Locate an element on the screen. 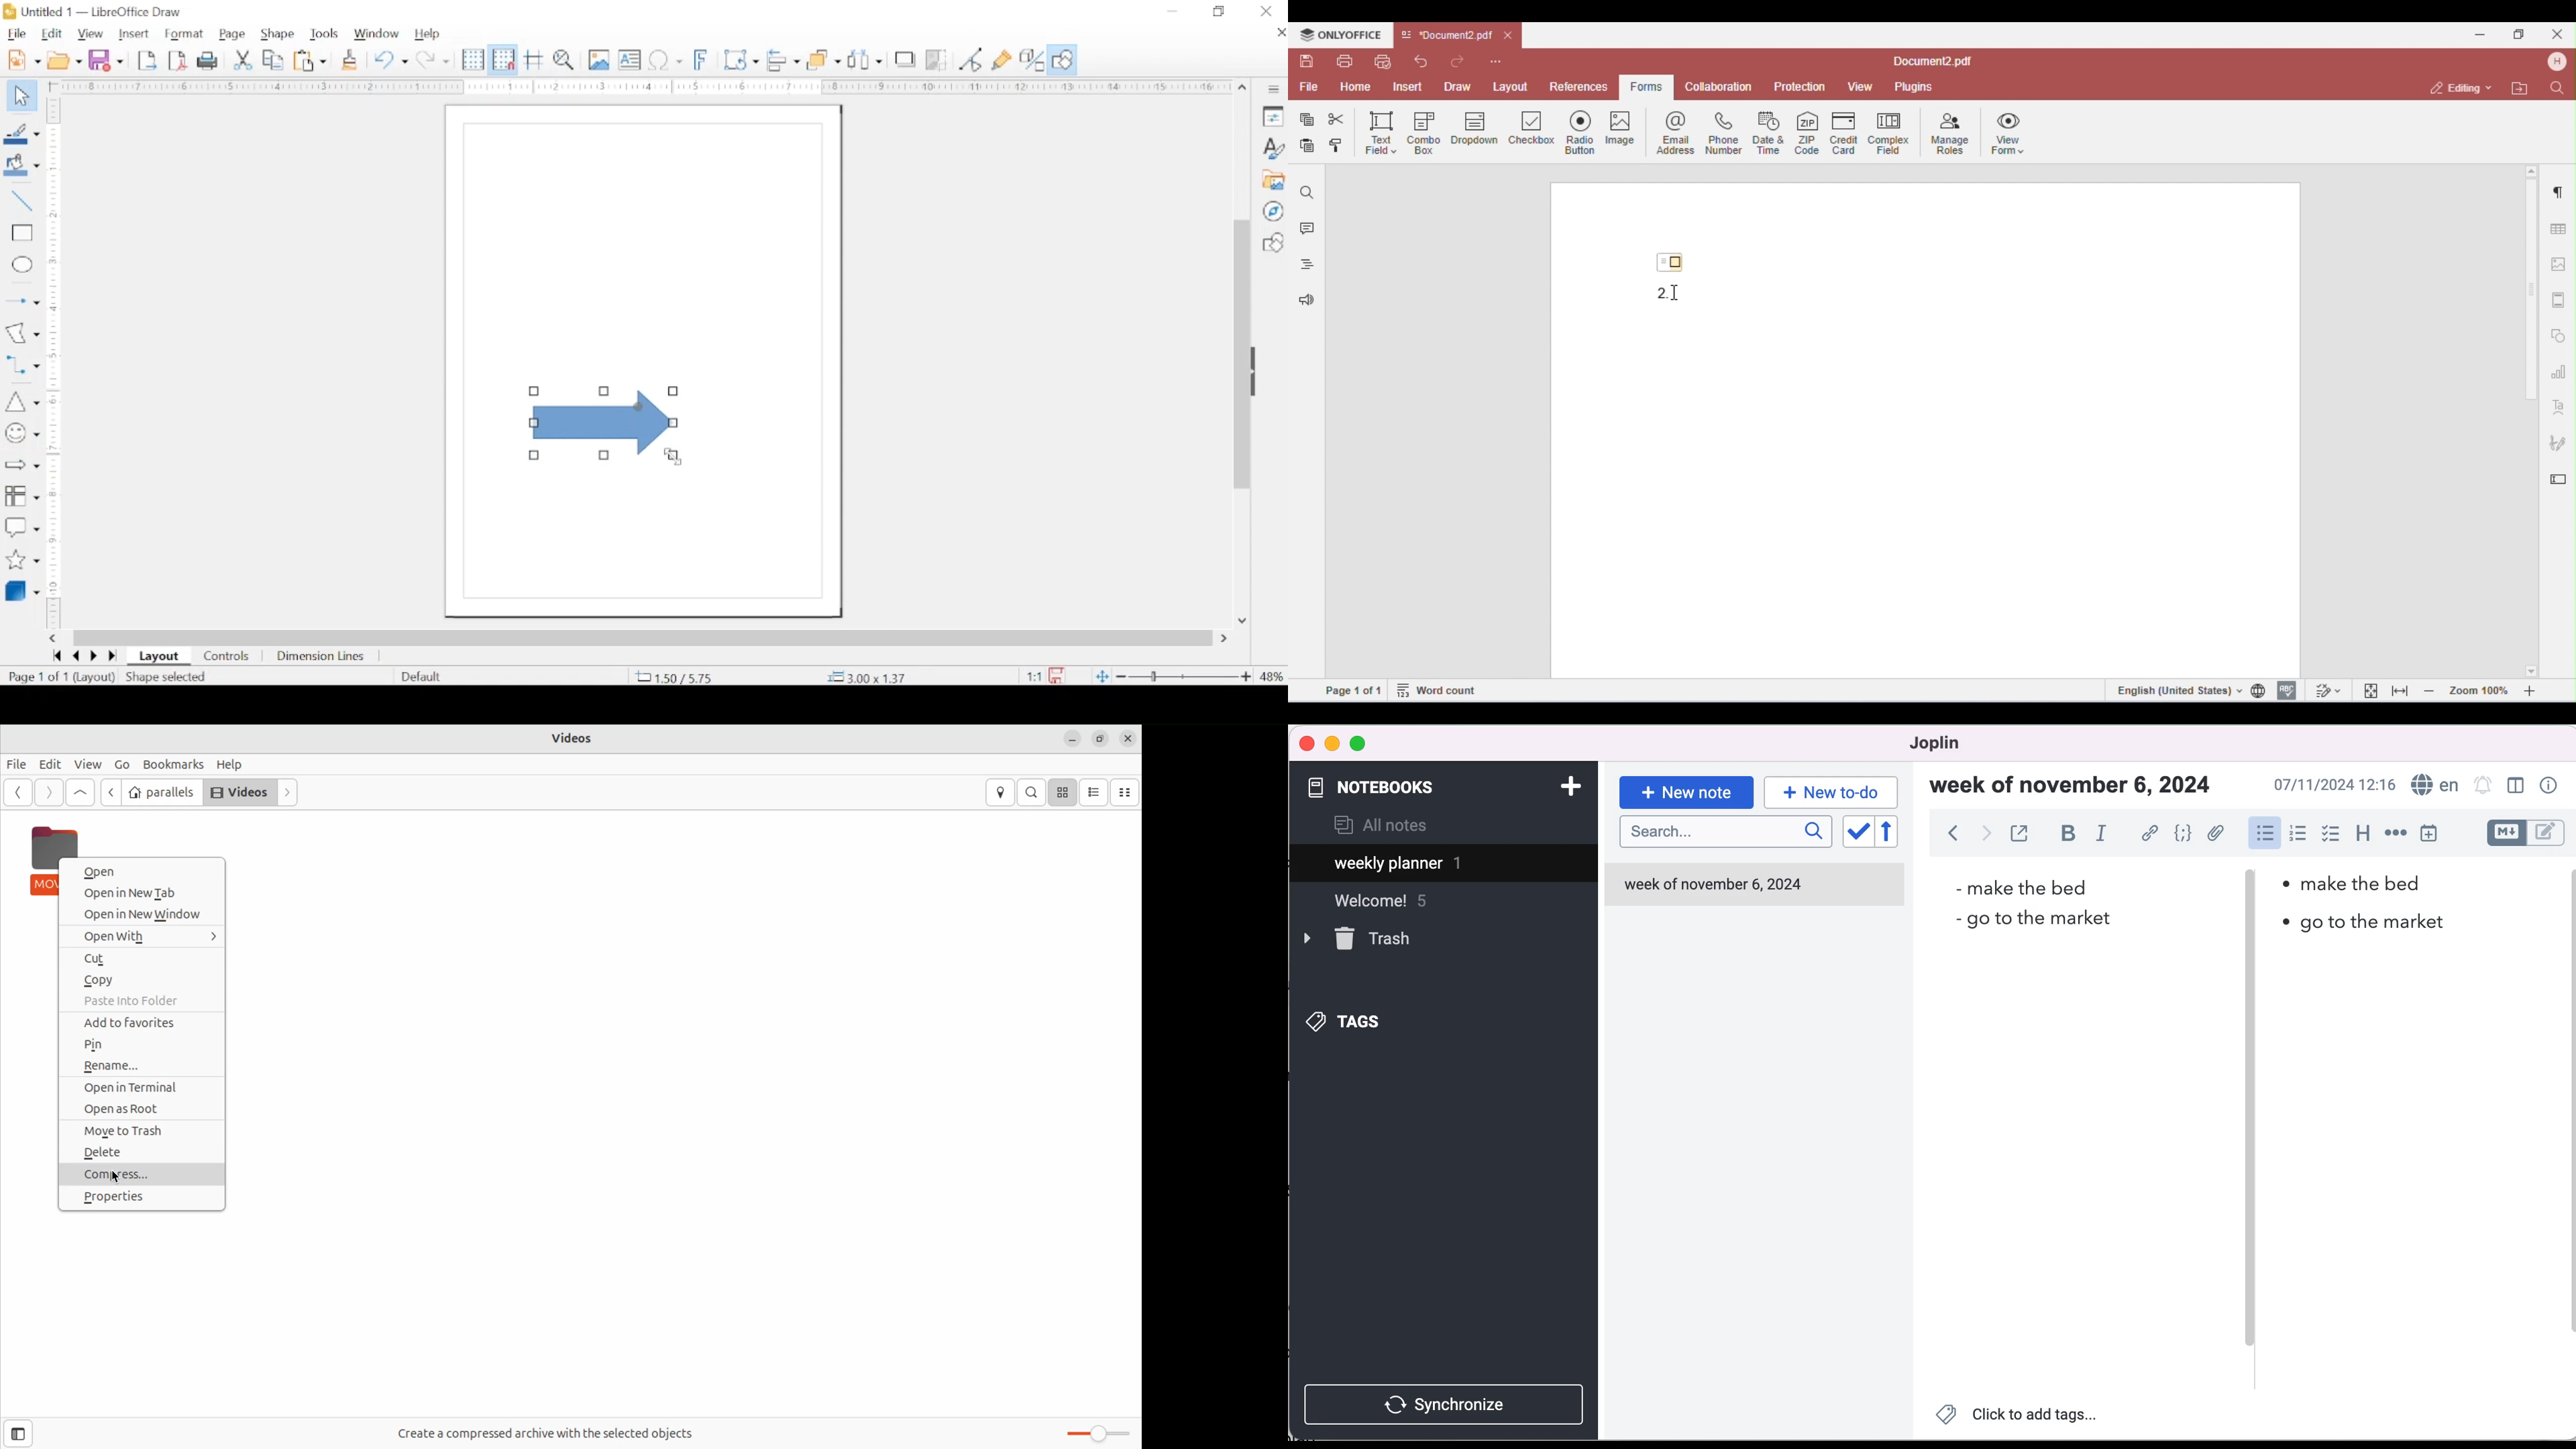 The width and height of the screenshot is (2576, 1456). insert time is located at coordinates (2431, 834).